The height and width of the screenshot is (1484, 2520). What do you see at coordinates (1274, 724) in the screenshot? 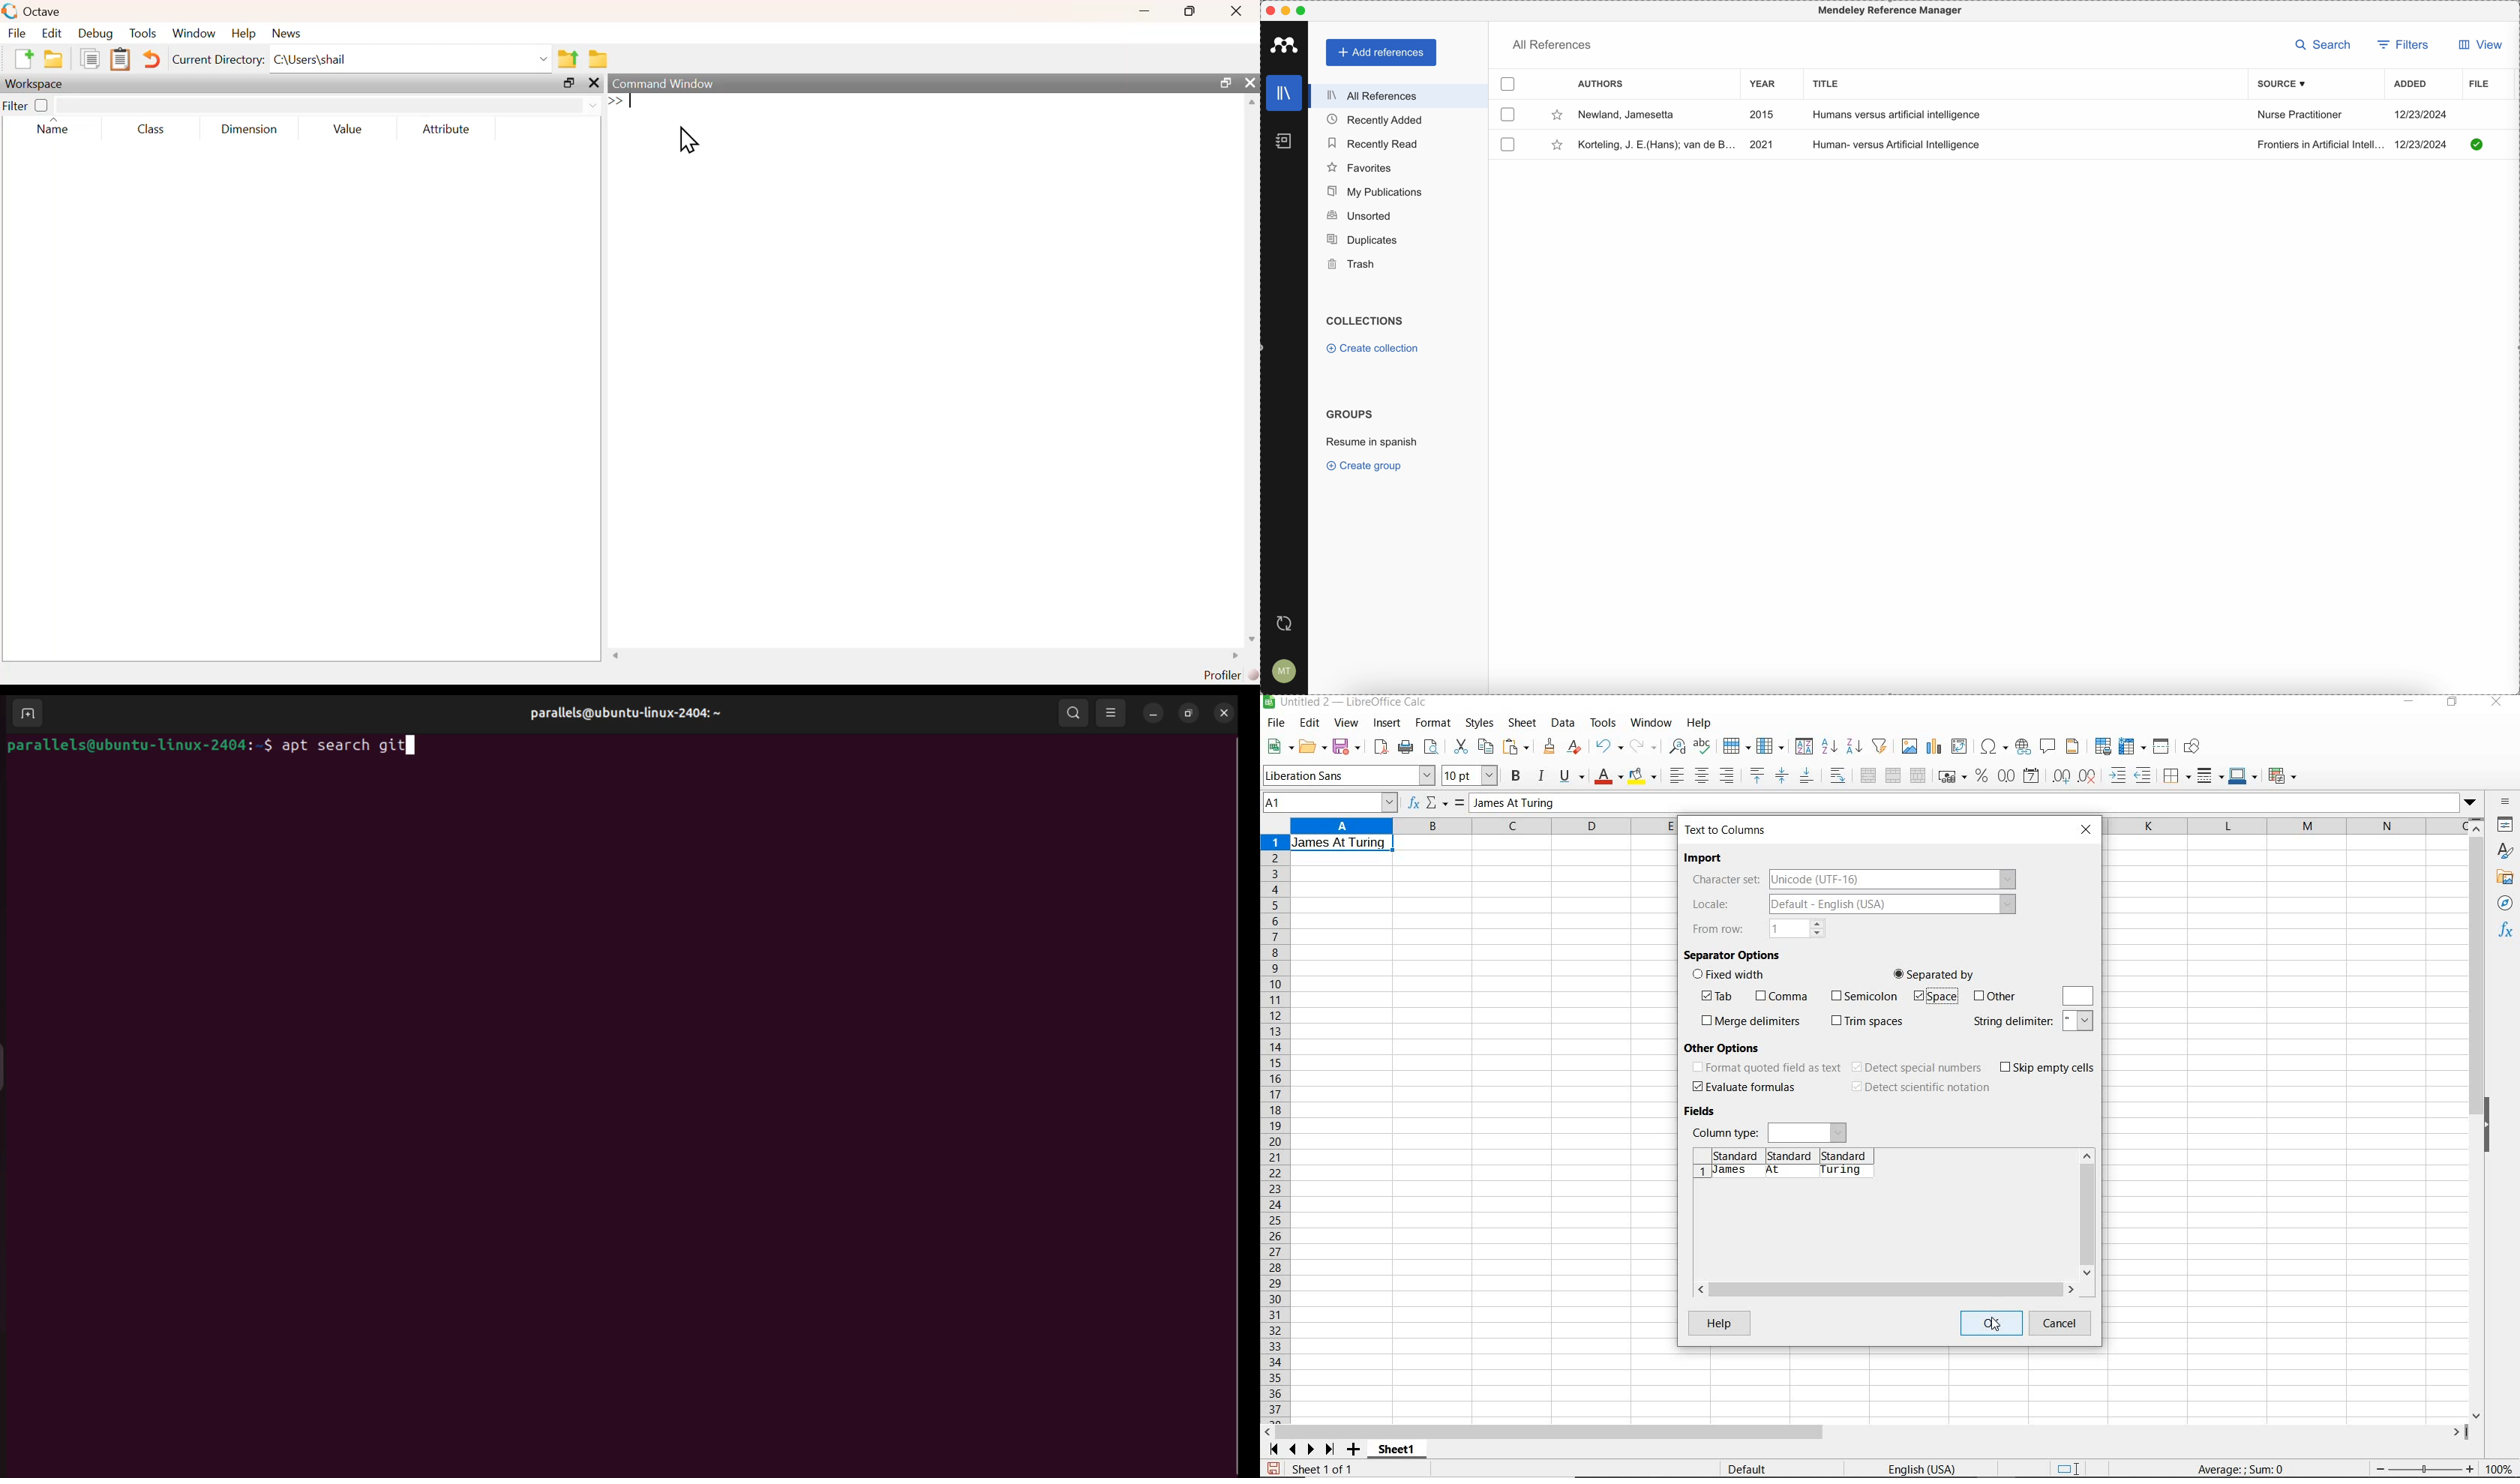
I see `file` at bounding box center [1274, 724].